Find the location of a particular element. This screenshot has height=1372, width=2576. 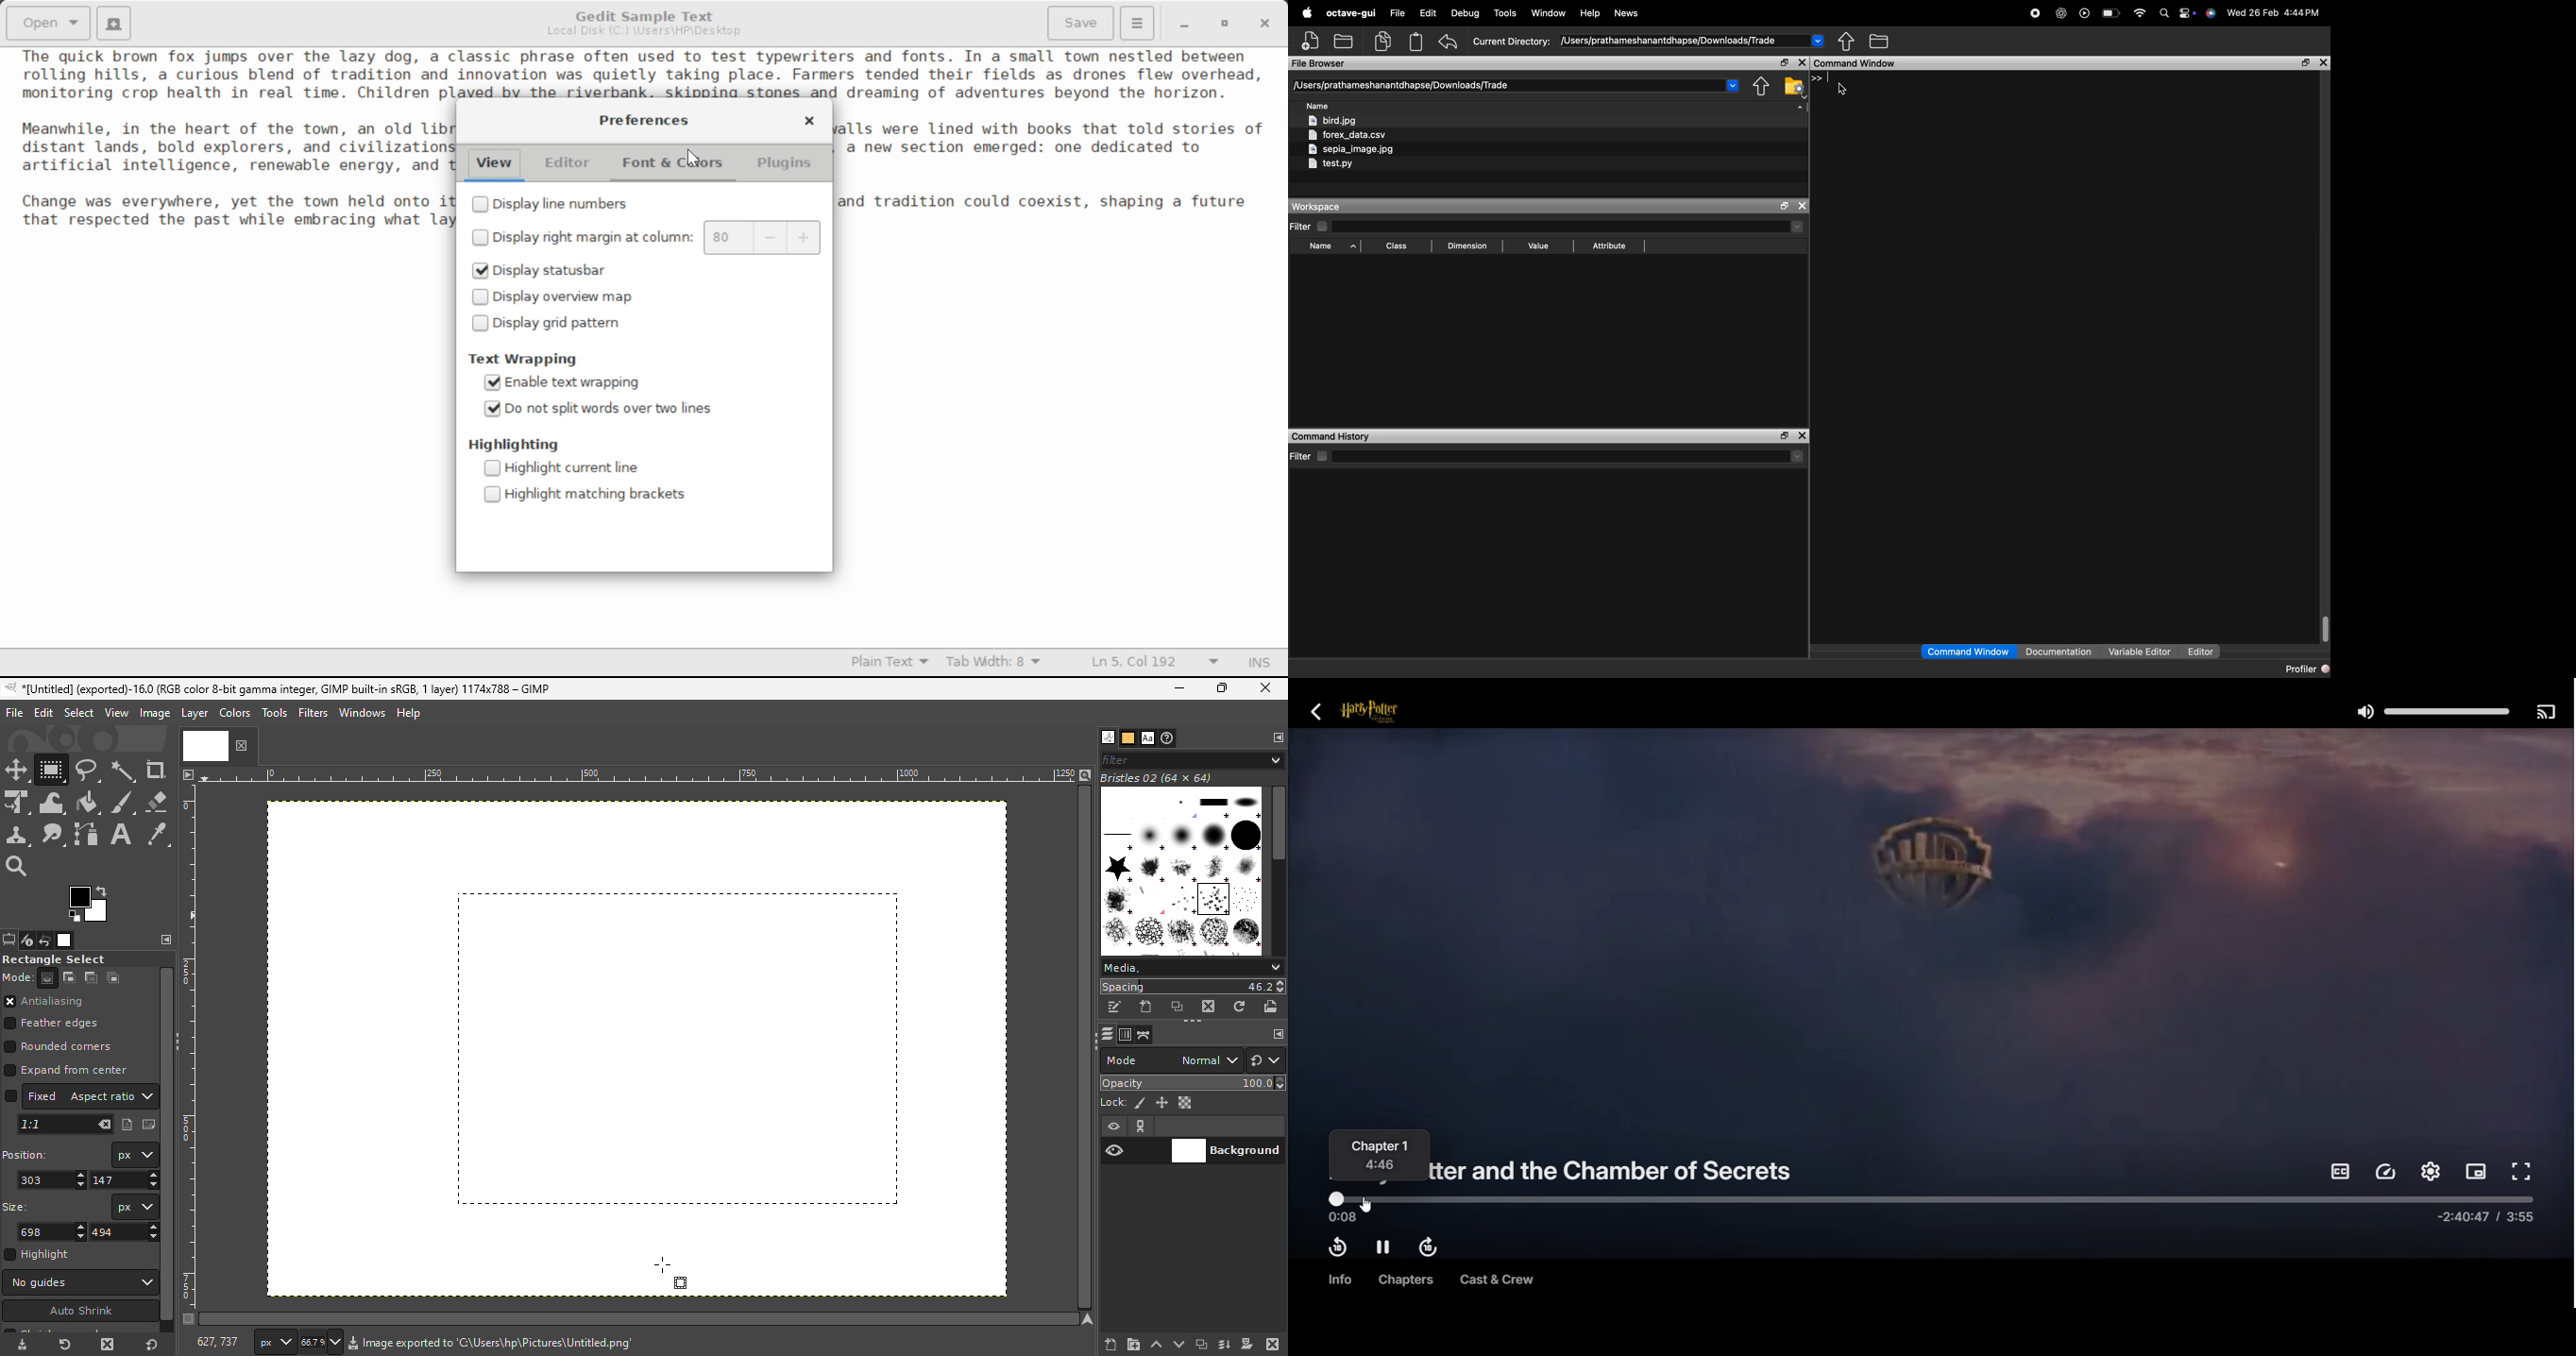

Highlight matcghing brackets is located at coordinates (590, 496).